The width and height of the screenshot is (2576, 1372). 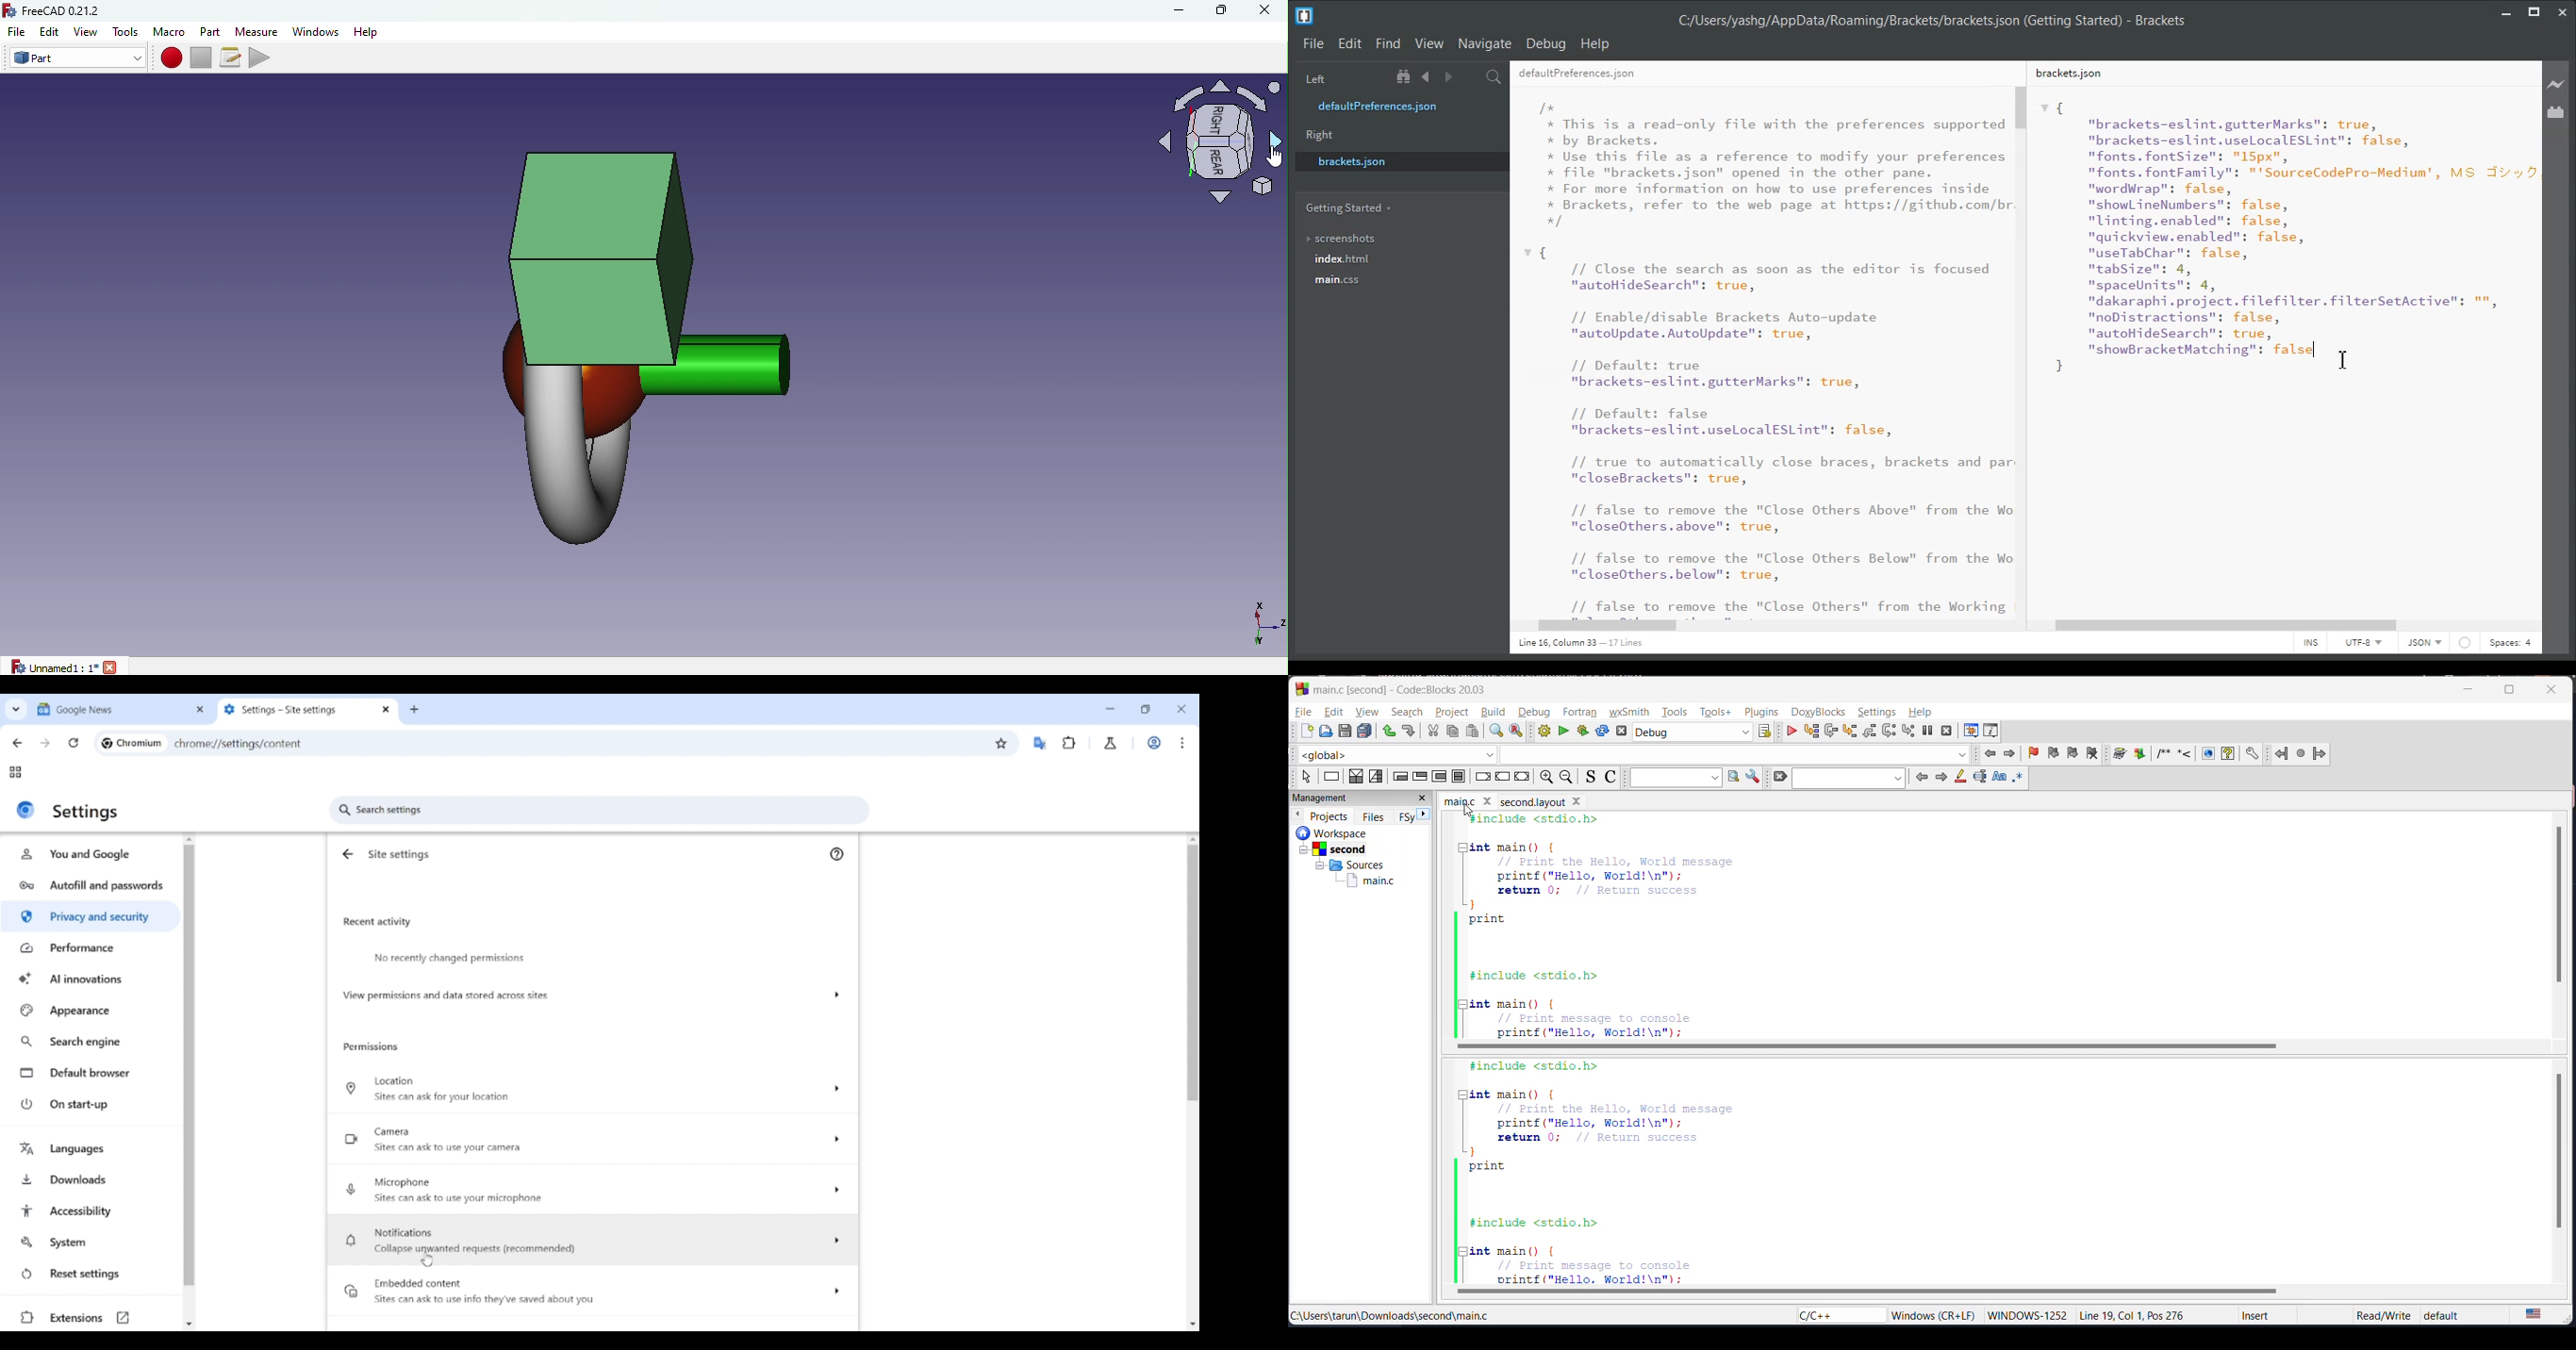 What do you see at coordinates (1375, 776) in the screenshot?
I see `selection` at bounding box center [1375, 776].